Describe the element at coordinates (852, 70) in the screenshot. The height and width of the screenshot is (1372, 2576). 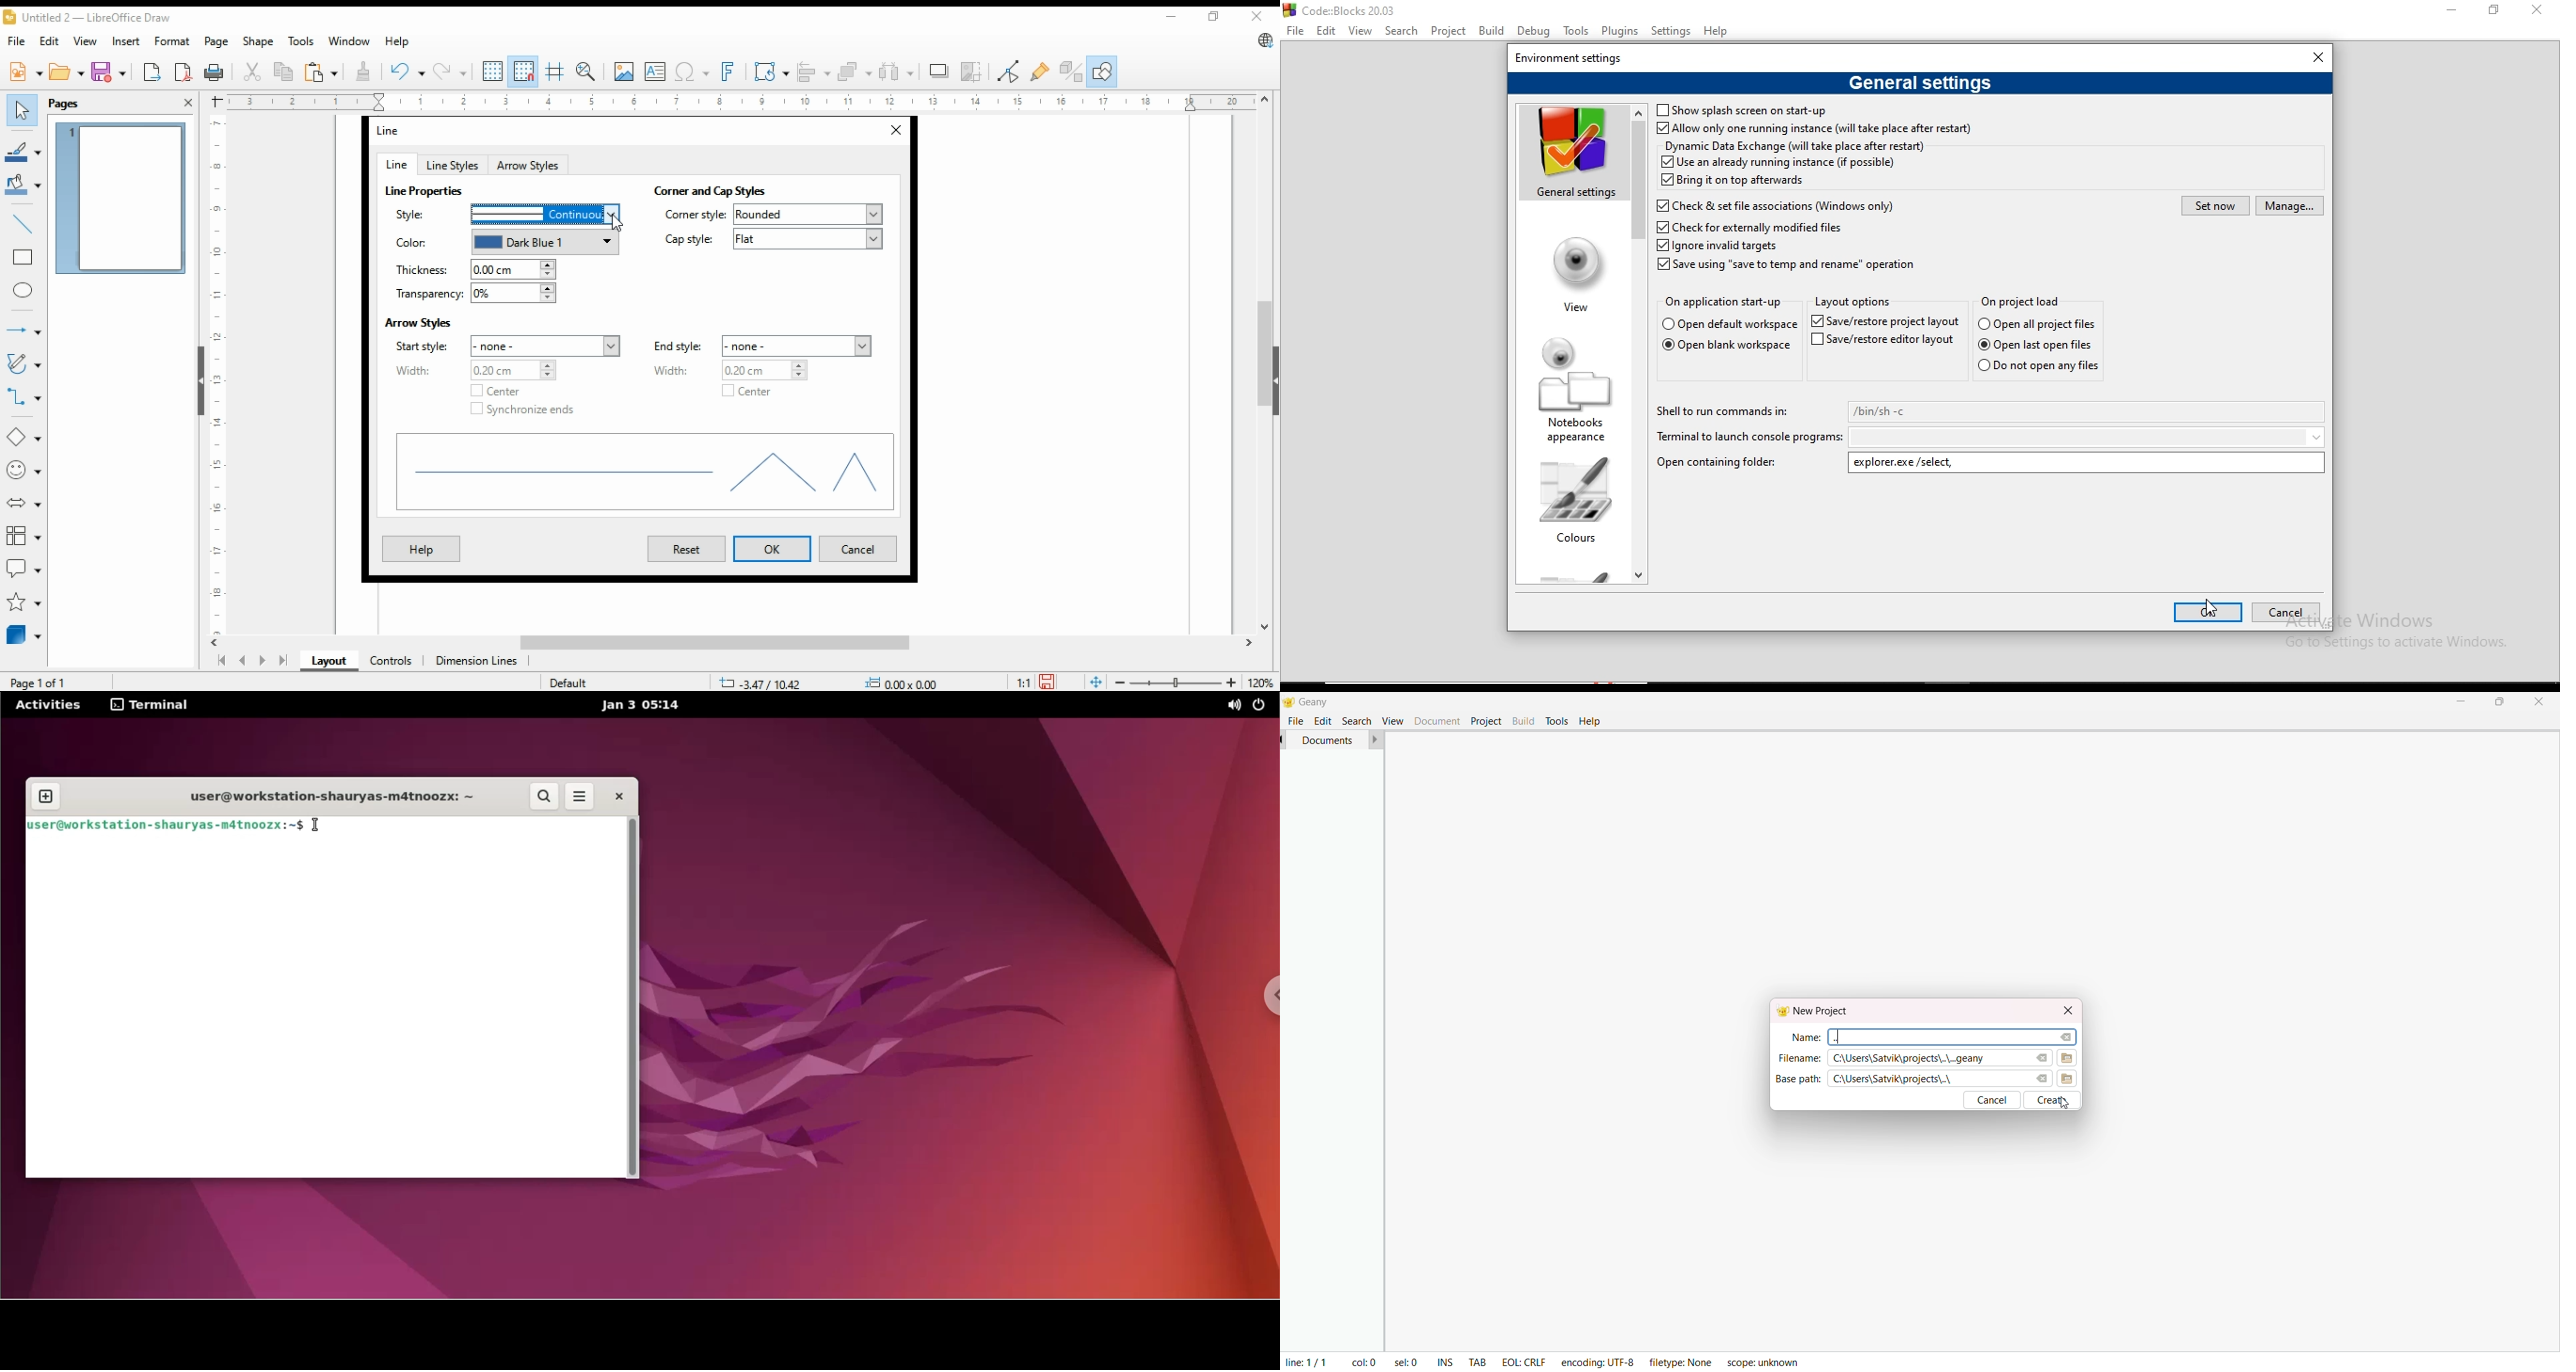
I see `arrange` at that location.